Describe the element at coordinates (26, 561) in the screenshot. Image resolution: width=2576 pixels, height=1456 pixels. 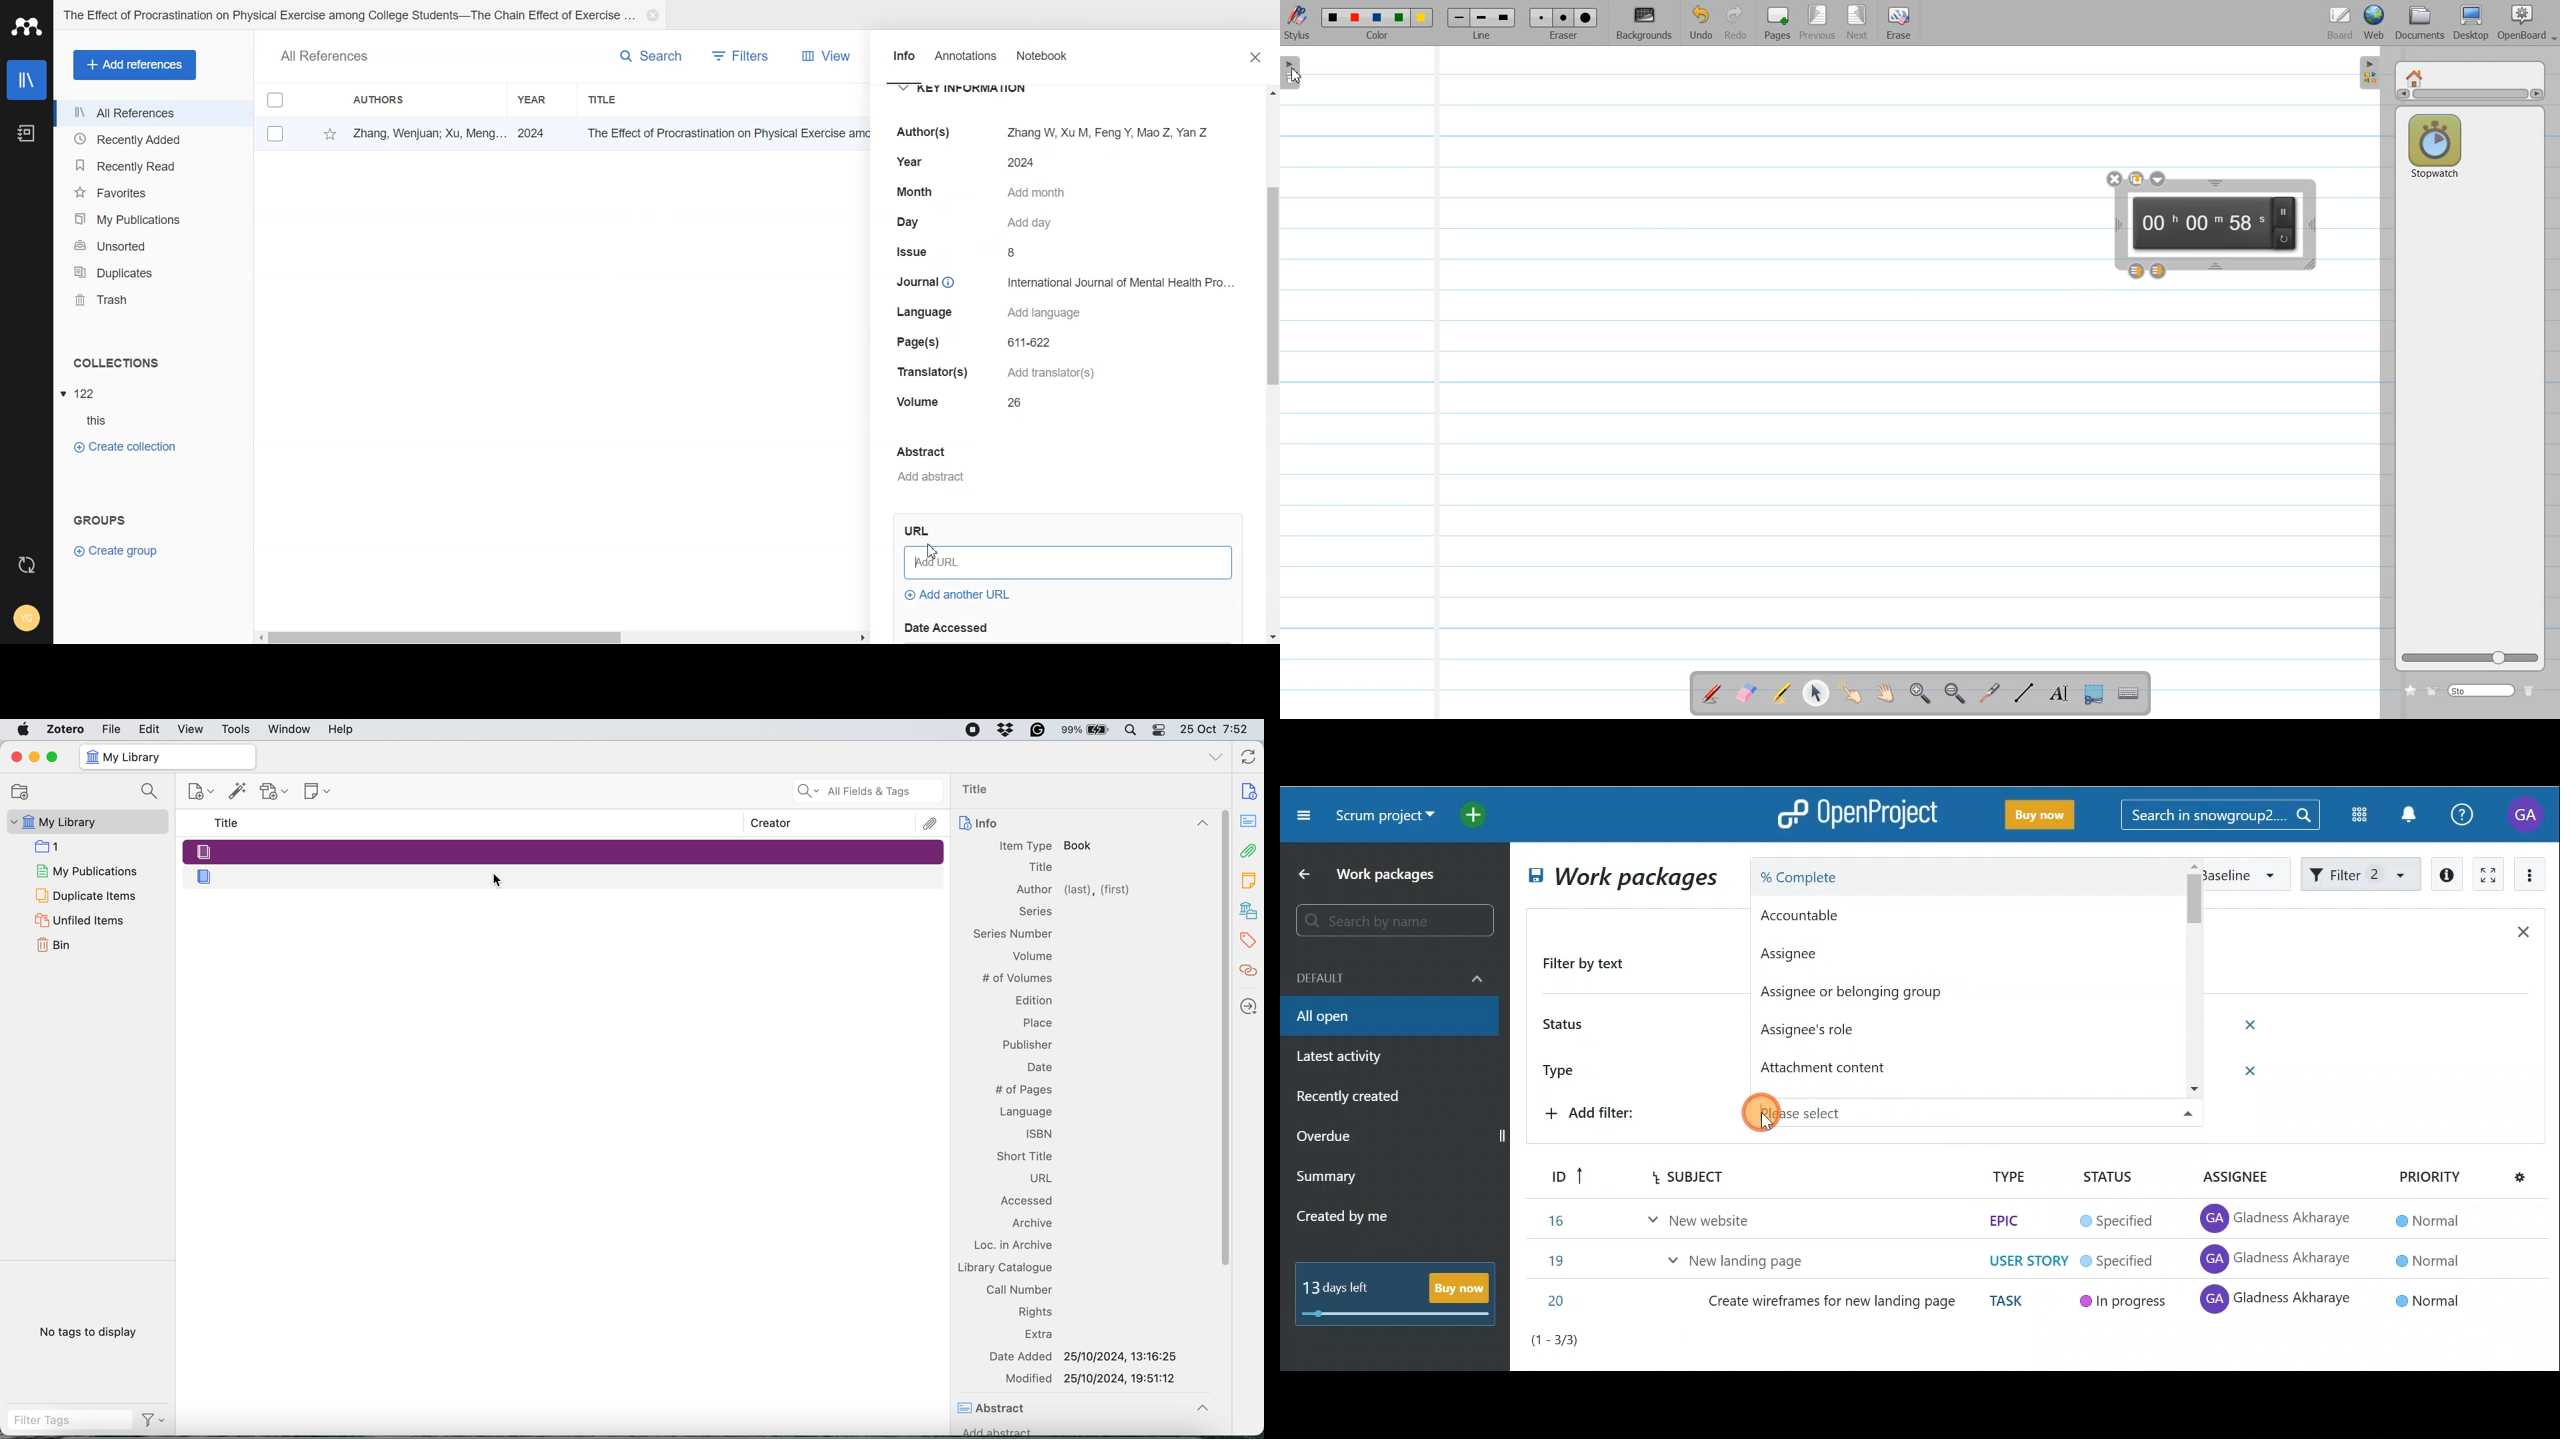
I see `Auto Sync` at that location.